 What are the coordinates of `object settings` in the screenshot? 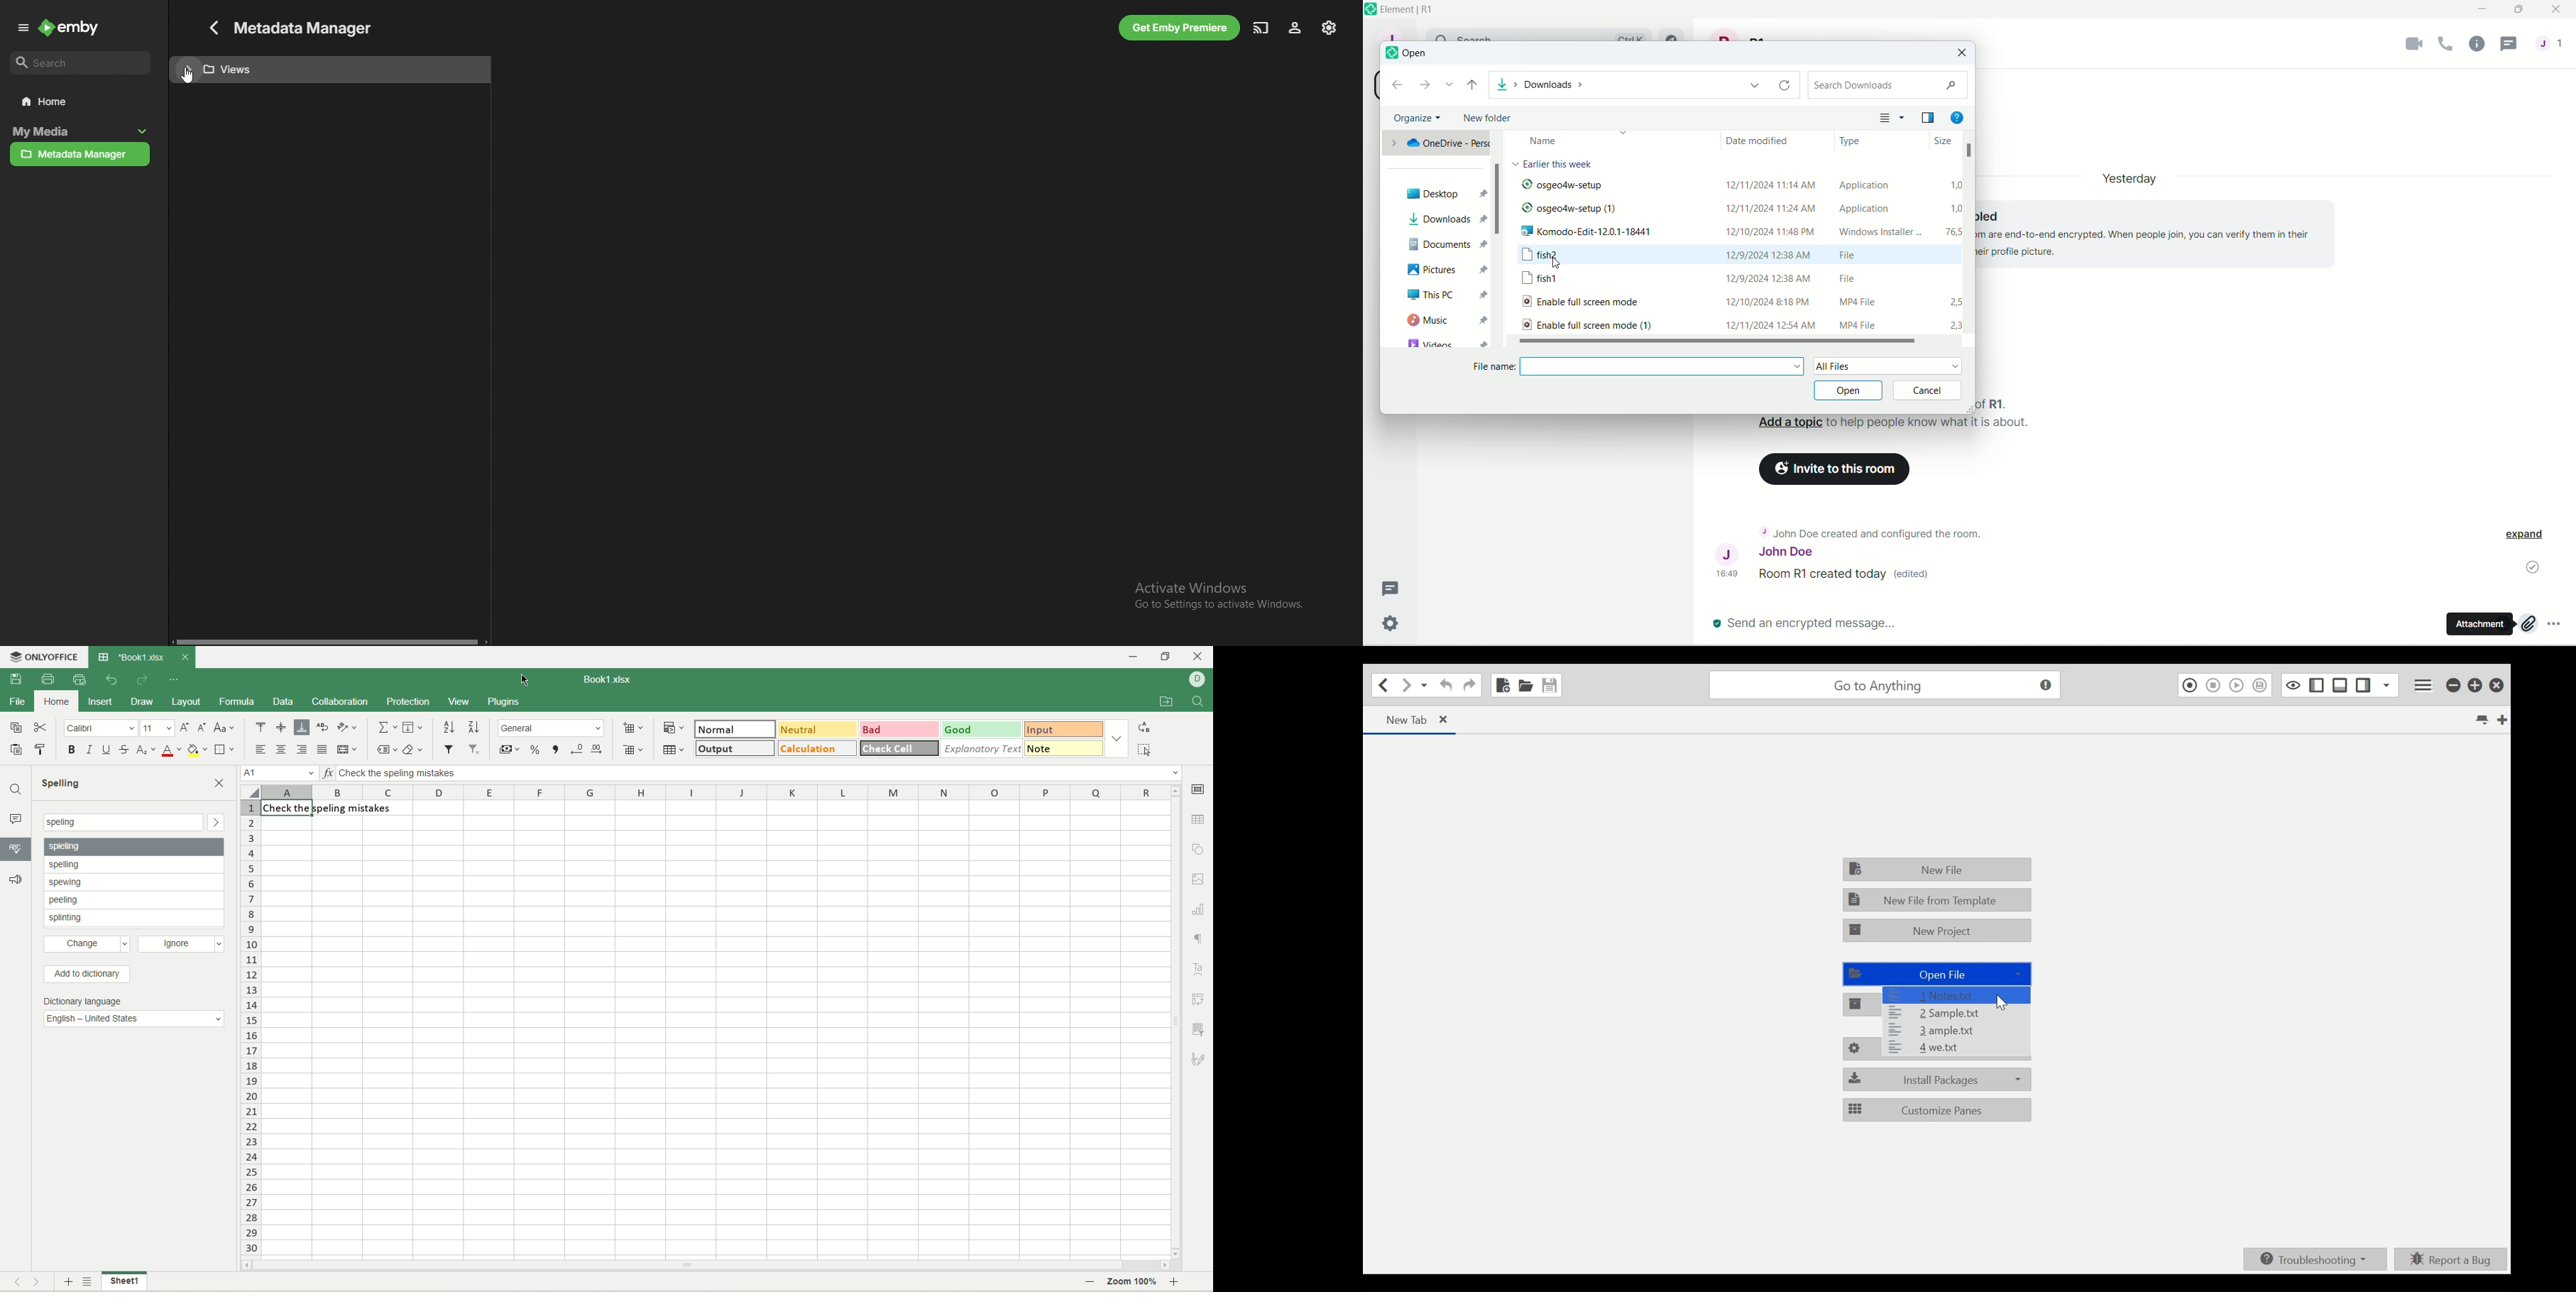 It's located at (1200, 848).